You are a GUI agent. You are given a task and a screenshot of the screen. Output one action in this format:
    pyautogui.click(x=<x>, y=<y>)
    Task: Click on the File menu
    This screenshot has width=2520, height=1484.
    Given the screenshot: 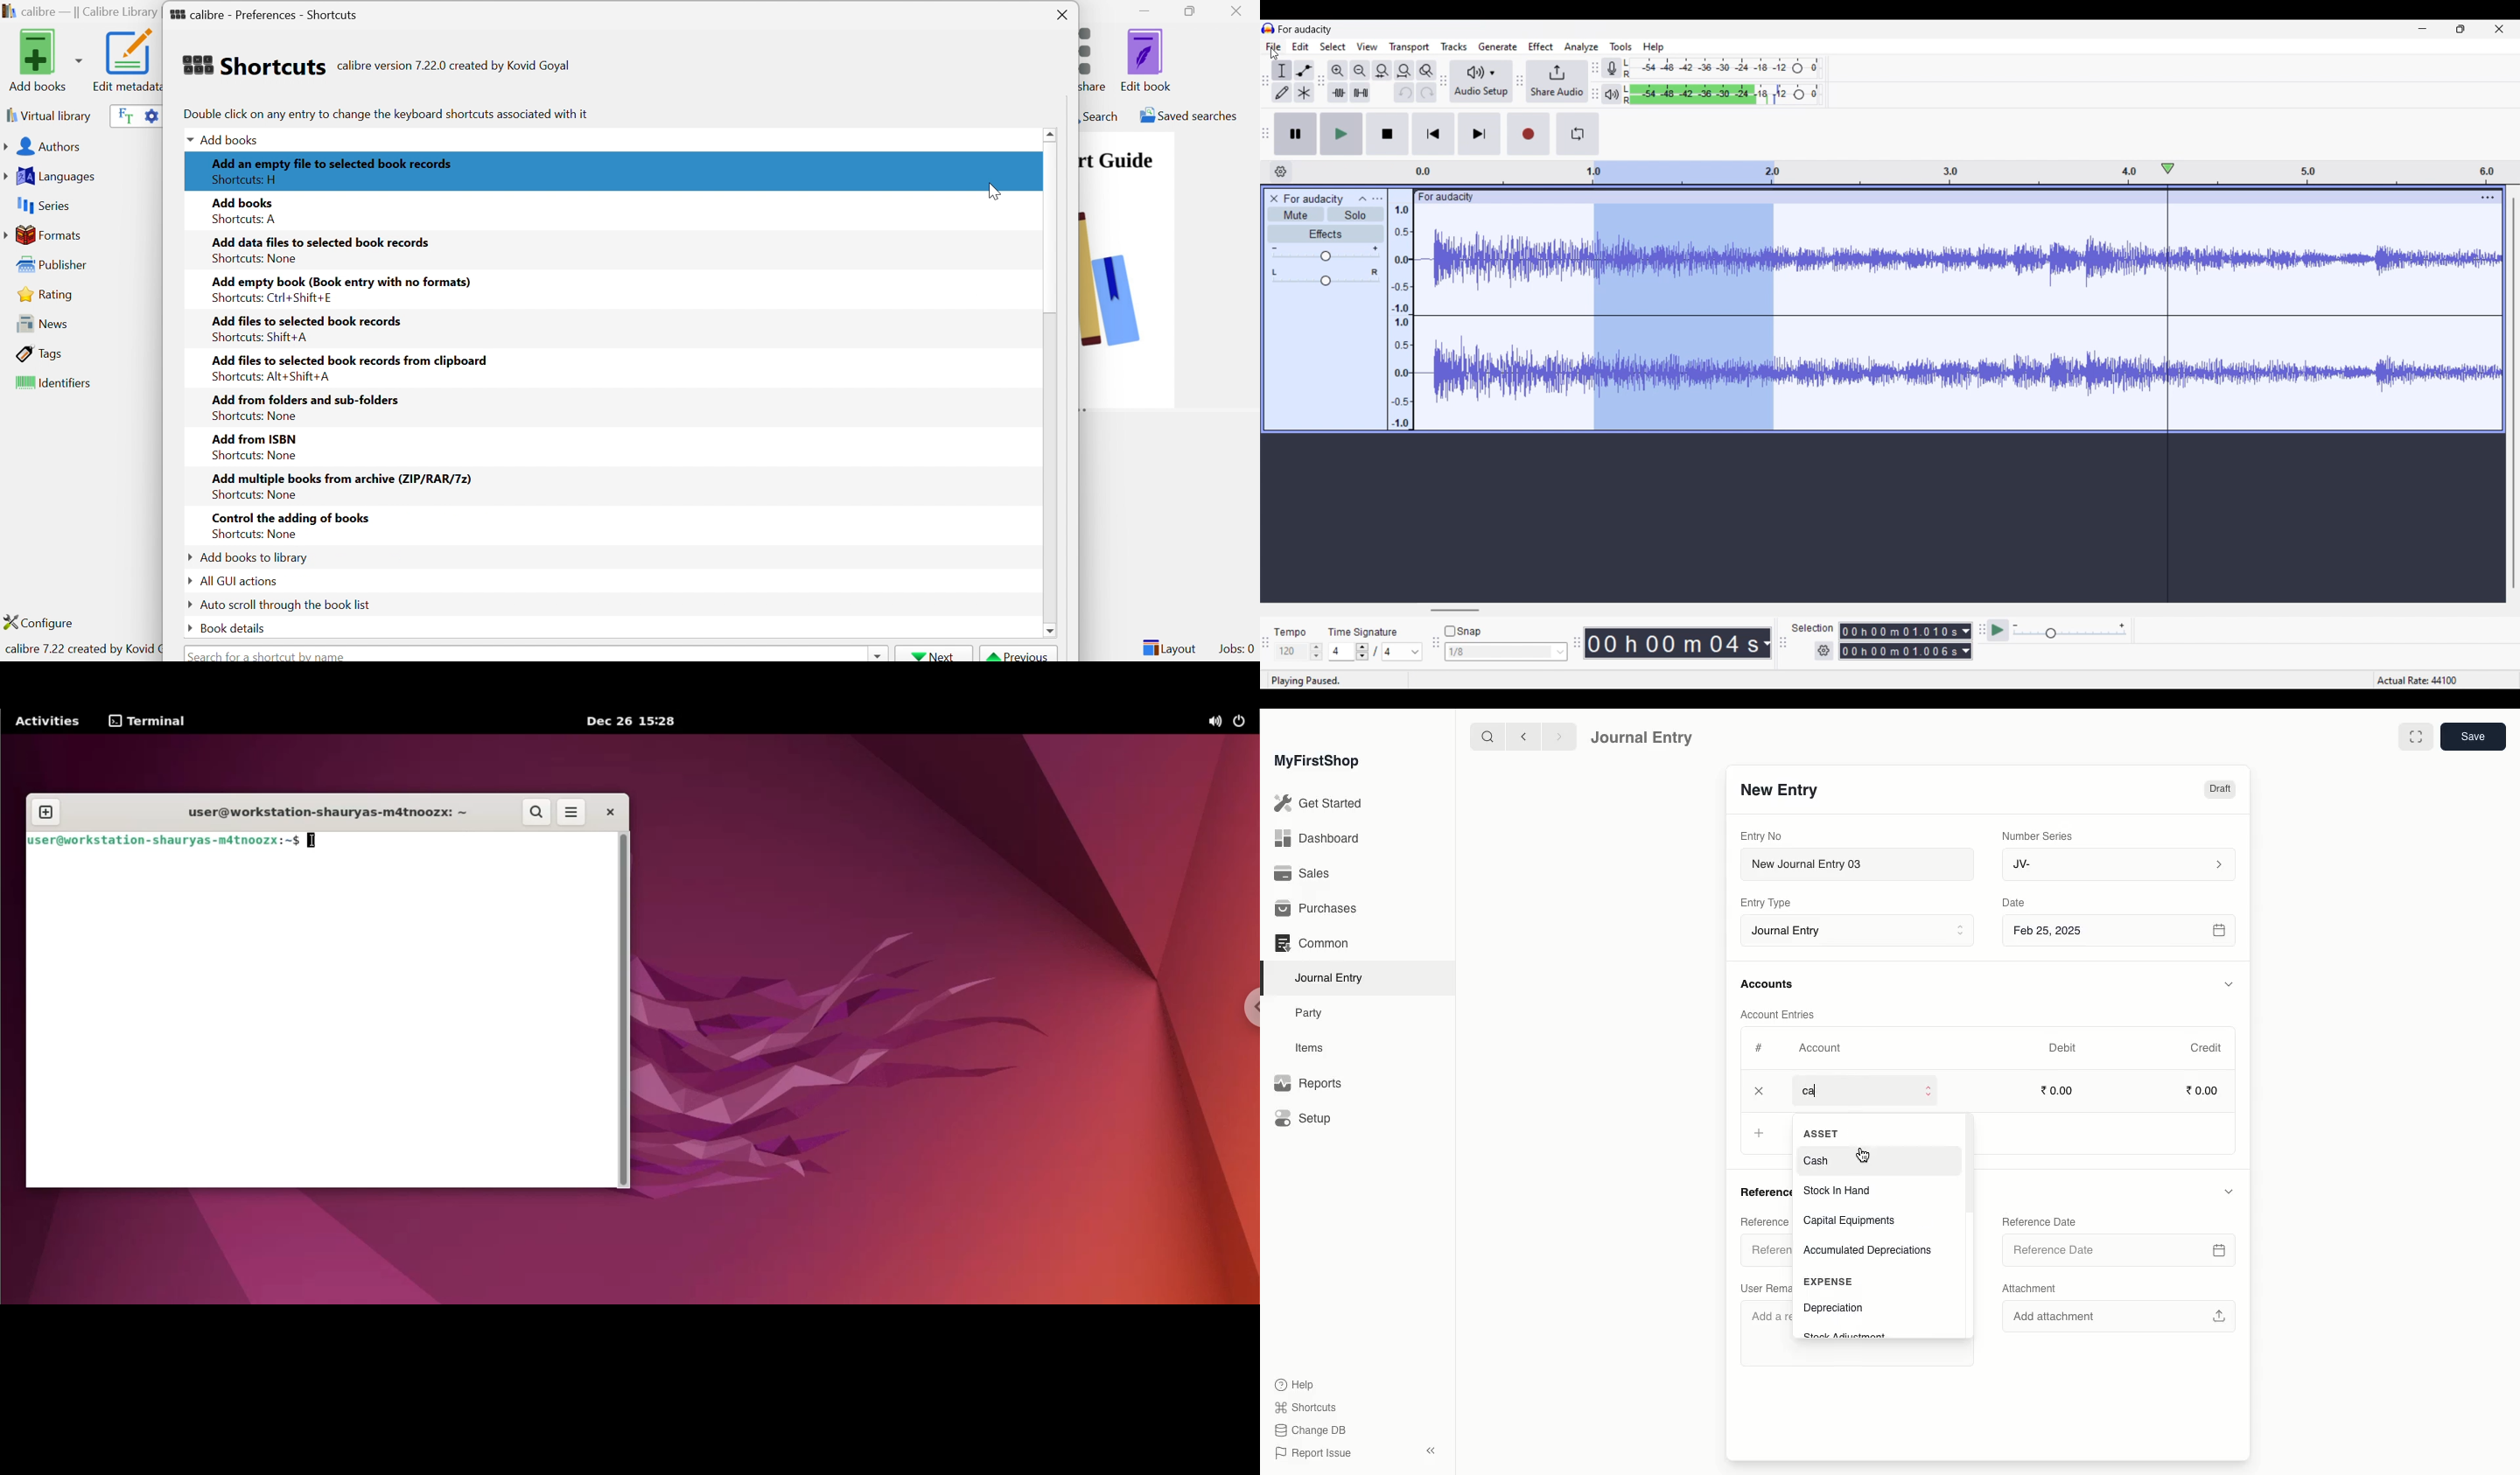 What is the action you would take?
    pyautogui.click(x=1274, y=47)
    